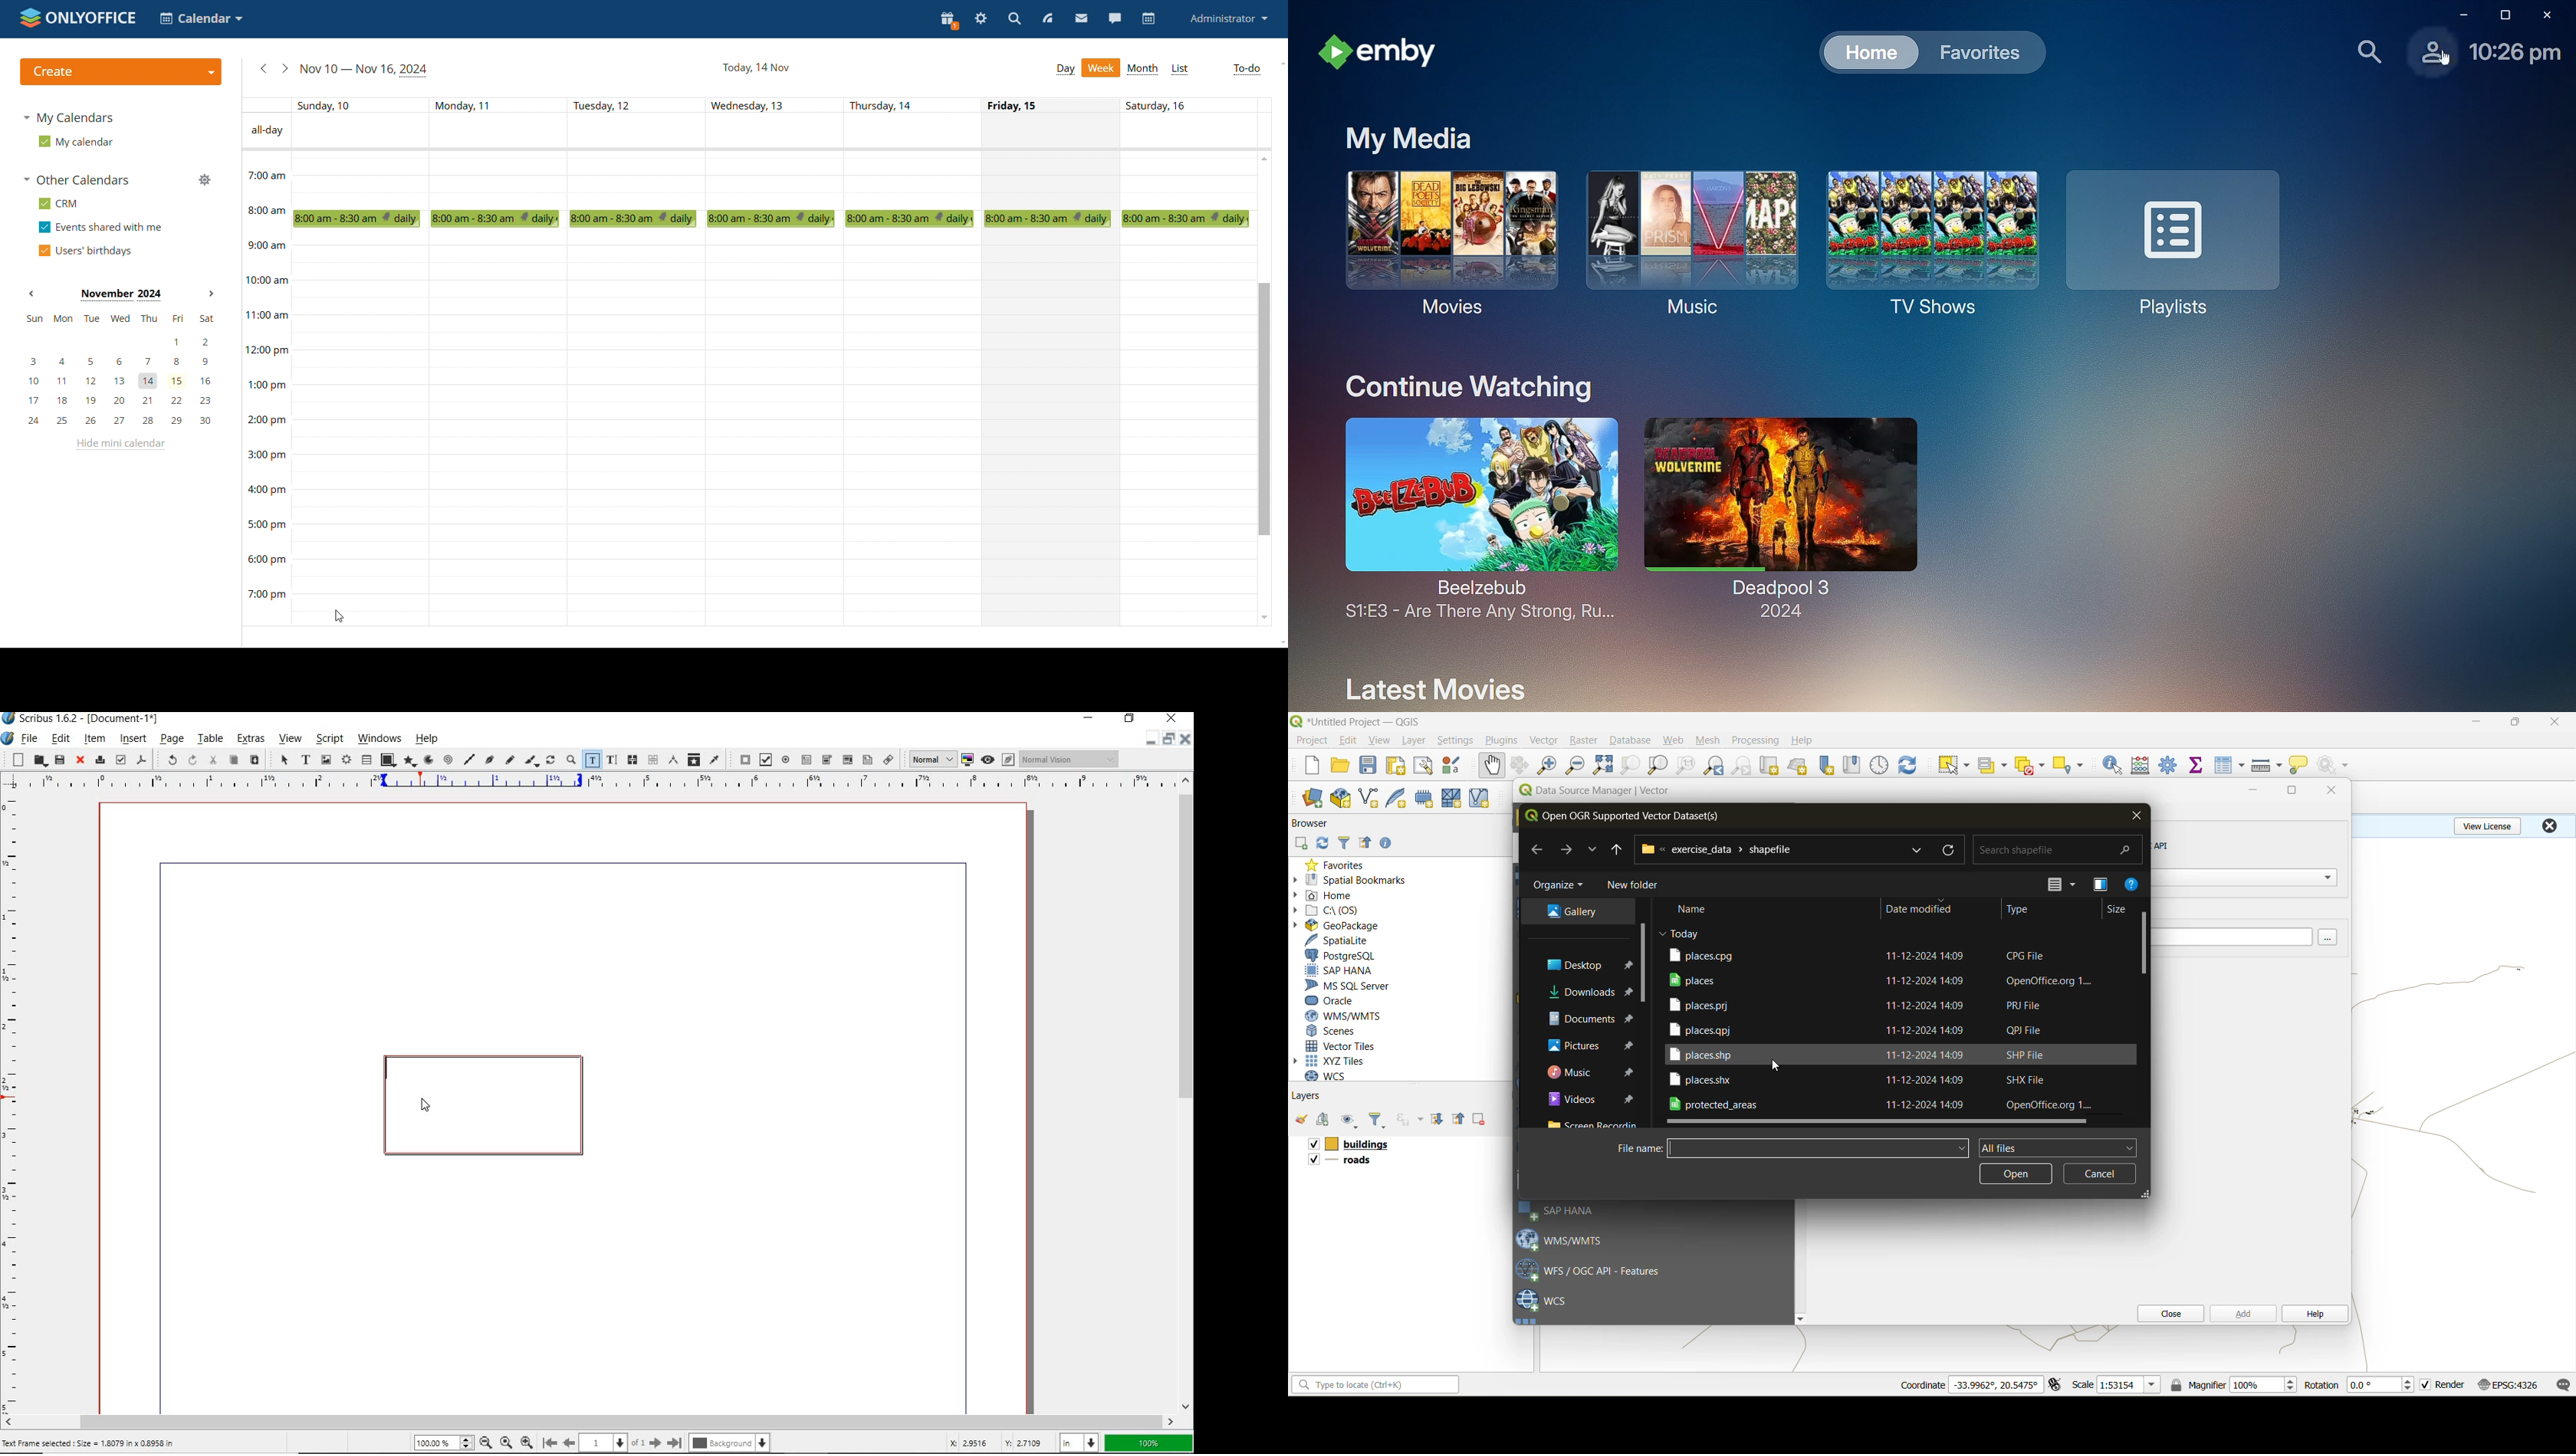 The image size is (2576, 1456). Describe the element at coordinates (995, 1443) in the screenshot. I see `cursor coordinates` at that location.